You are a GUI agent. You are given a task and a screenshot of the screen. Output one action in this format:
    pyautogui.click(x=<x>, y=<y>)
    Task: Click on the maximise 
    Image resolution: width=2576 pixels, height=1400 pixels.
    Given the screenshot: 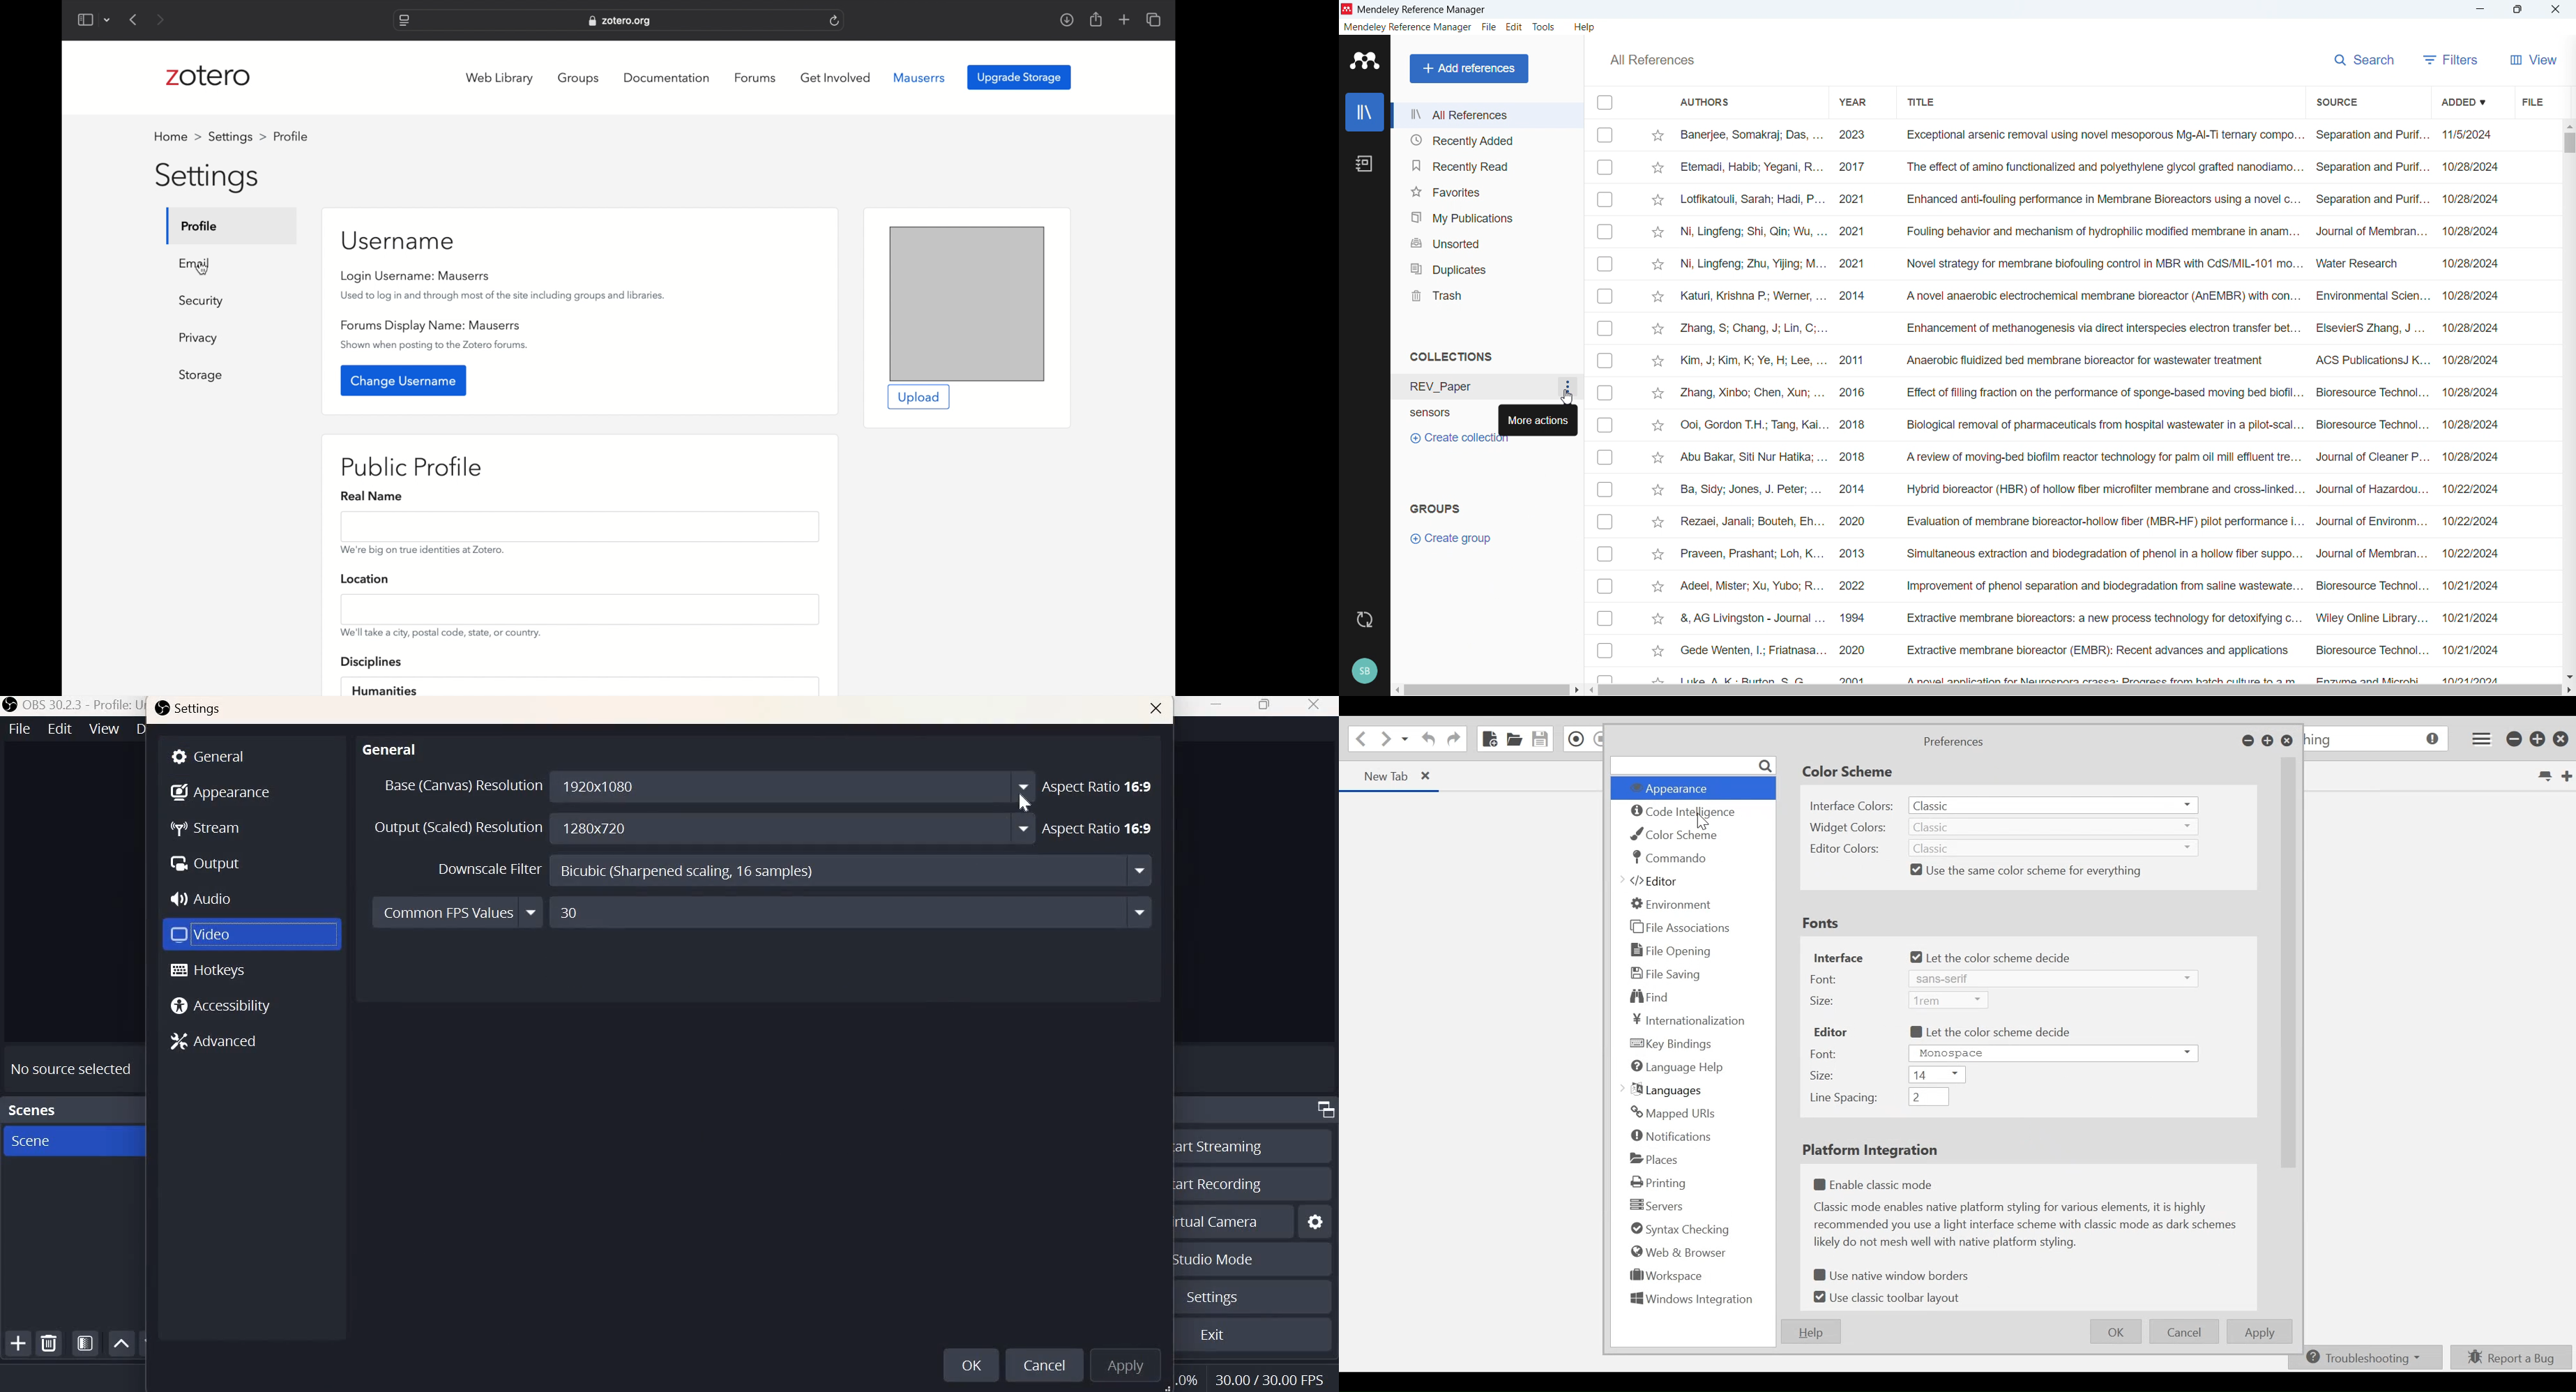 What is the action you would take?
    pyautogui.click(x=2520, y=9)
    